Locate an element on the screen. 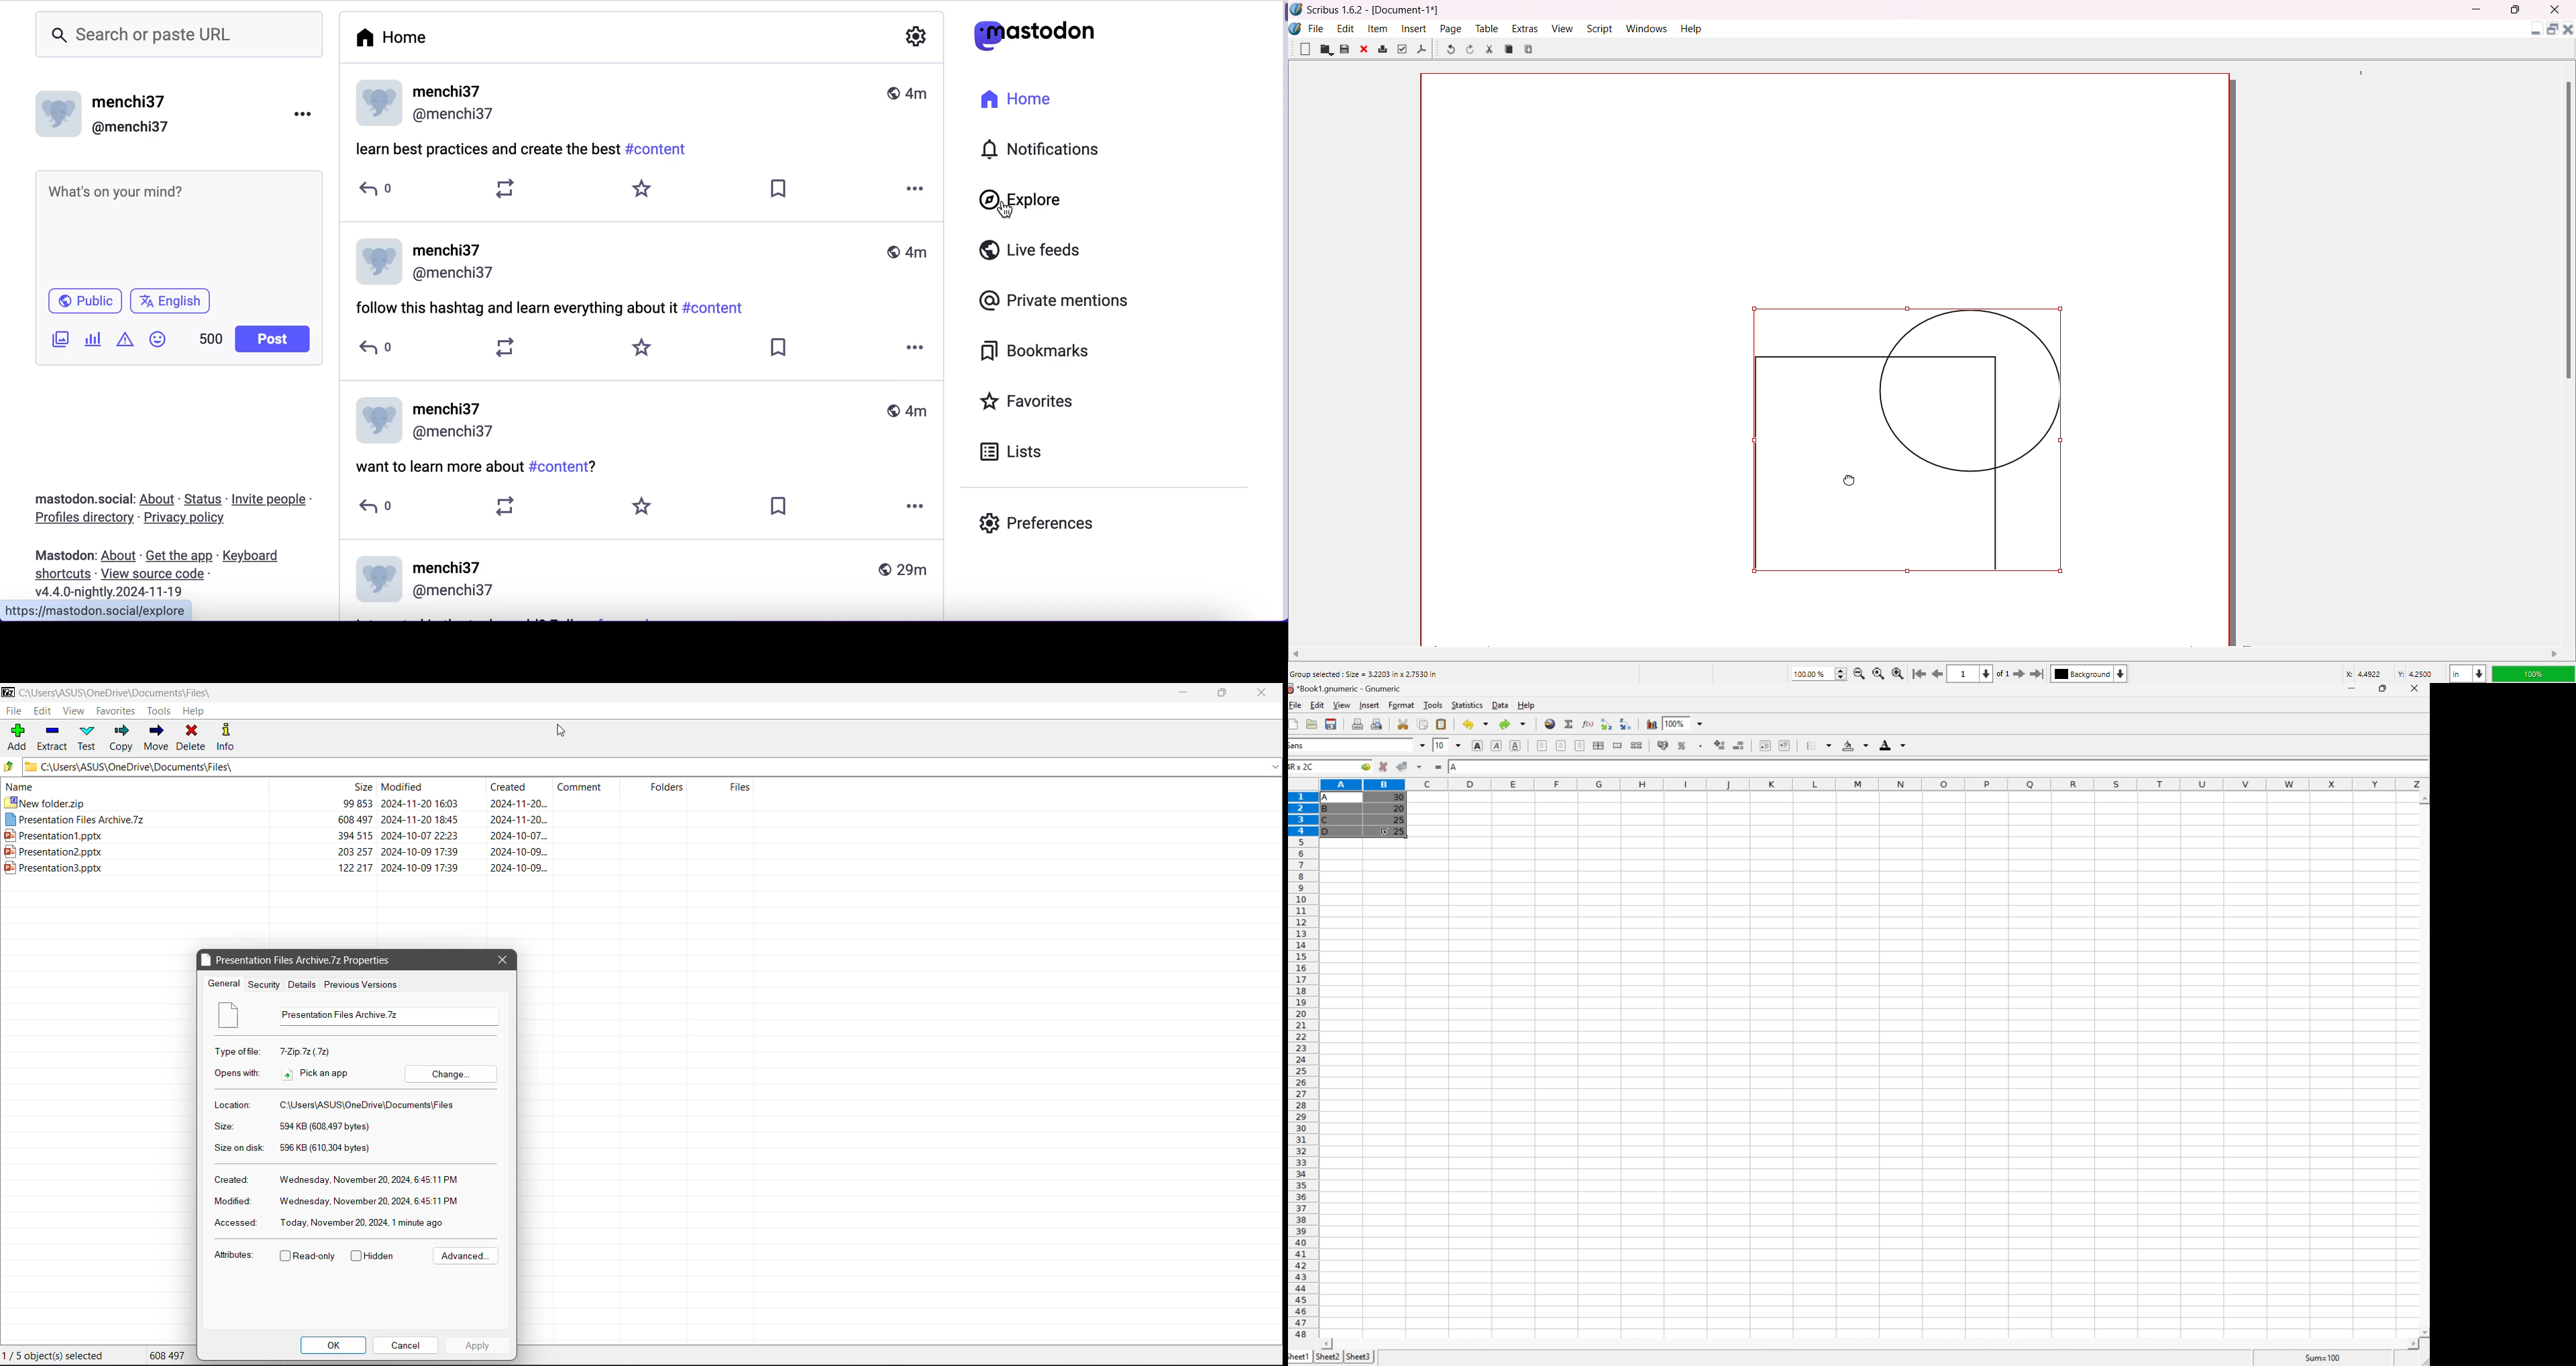  home is located at coordinates (395, 37).